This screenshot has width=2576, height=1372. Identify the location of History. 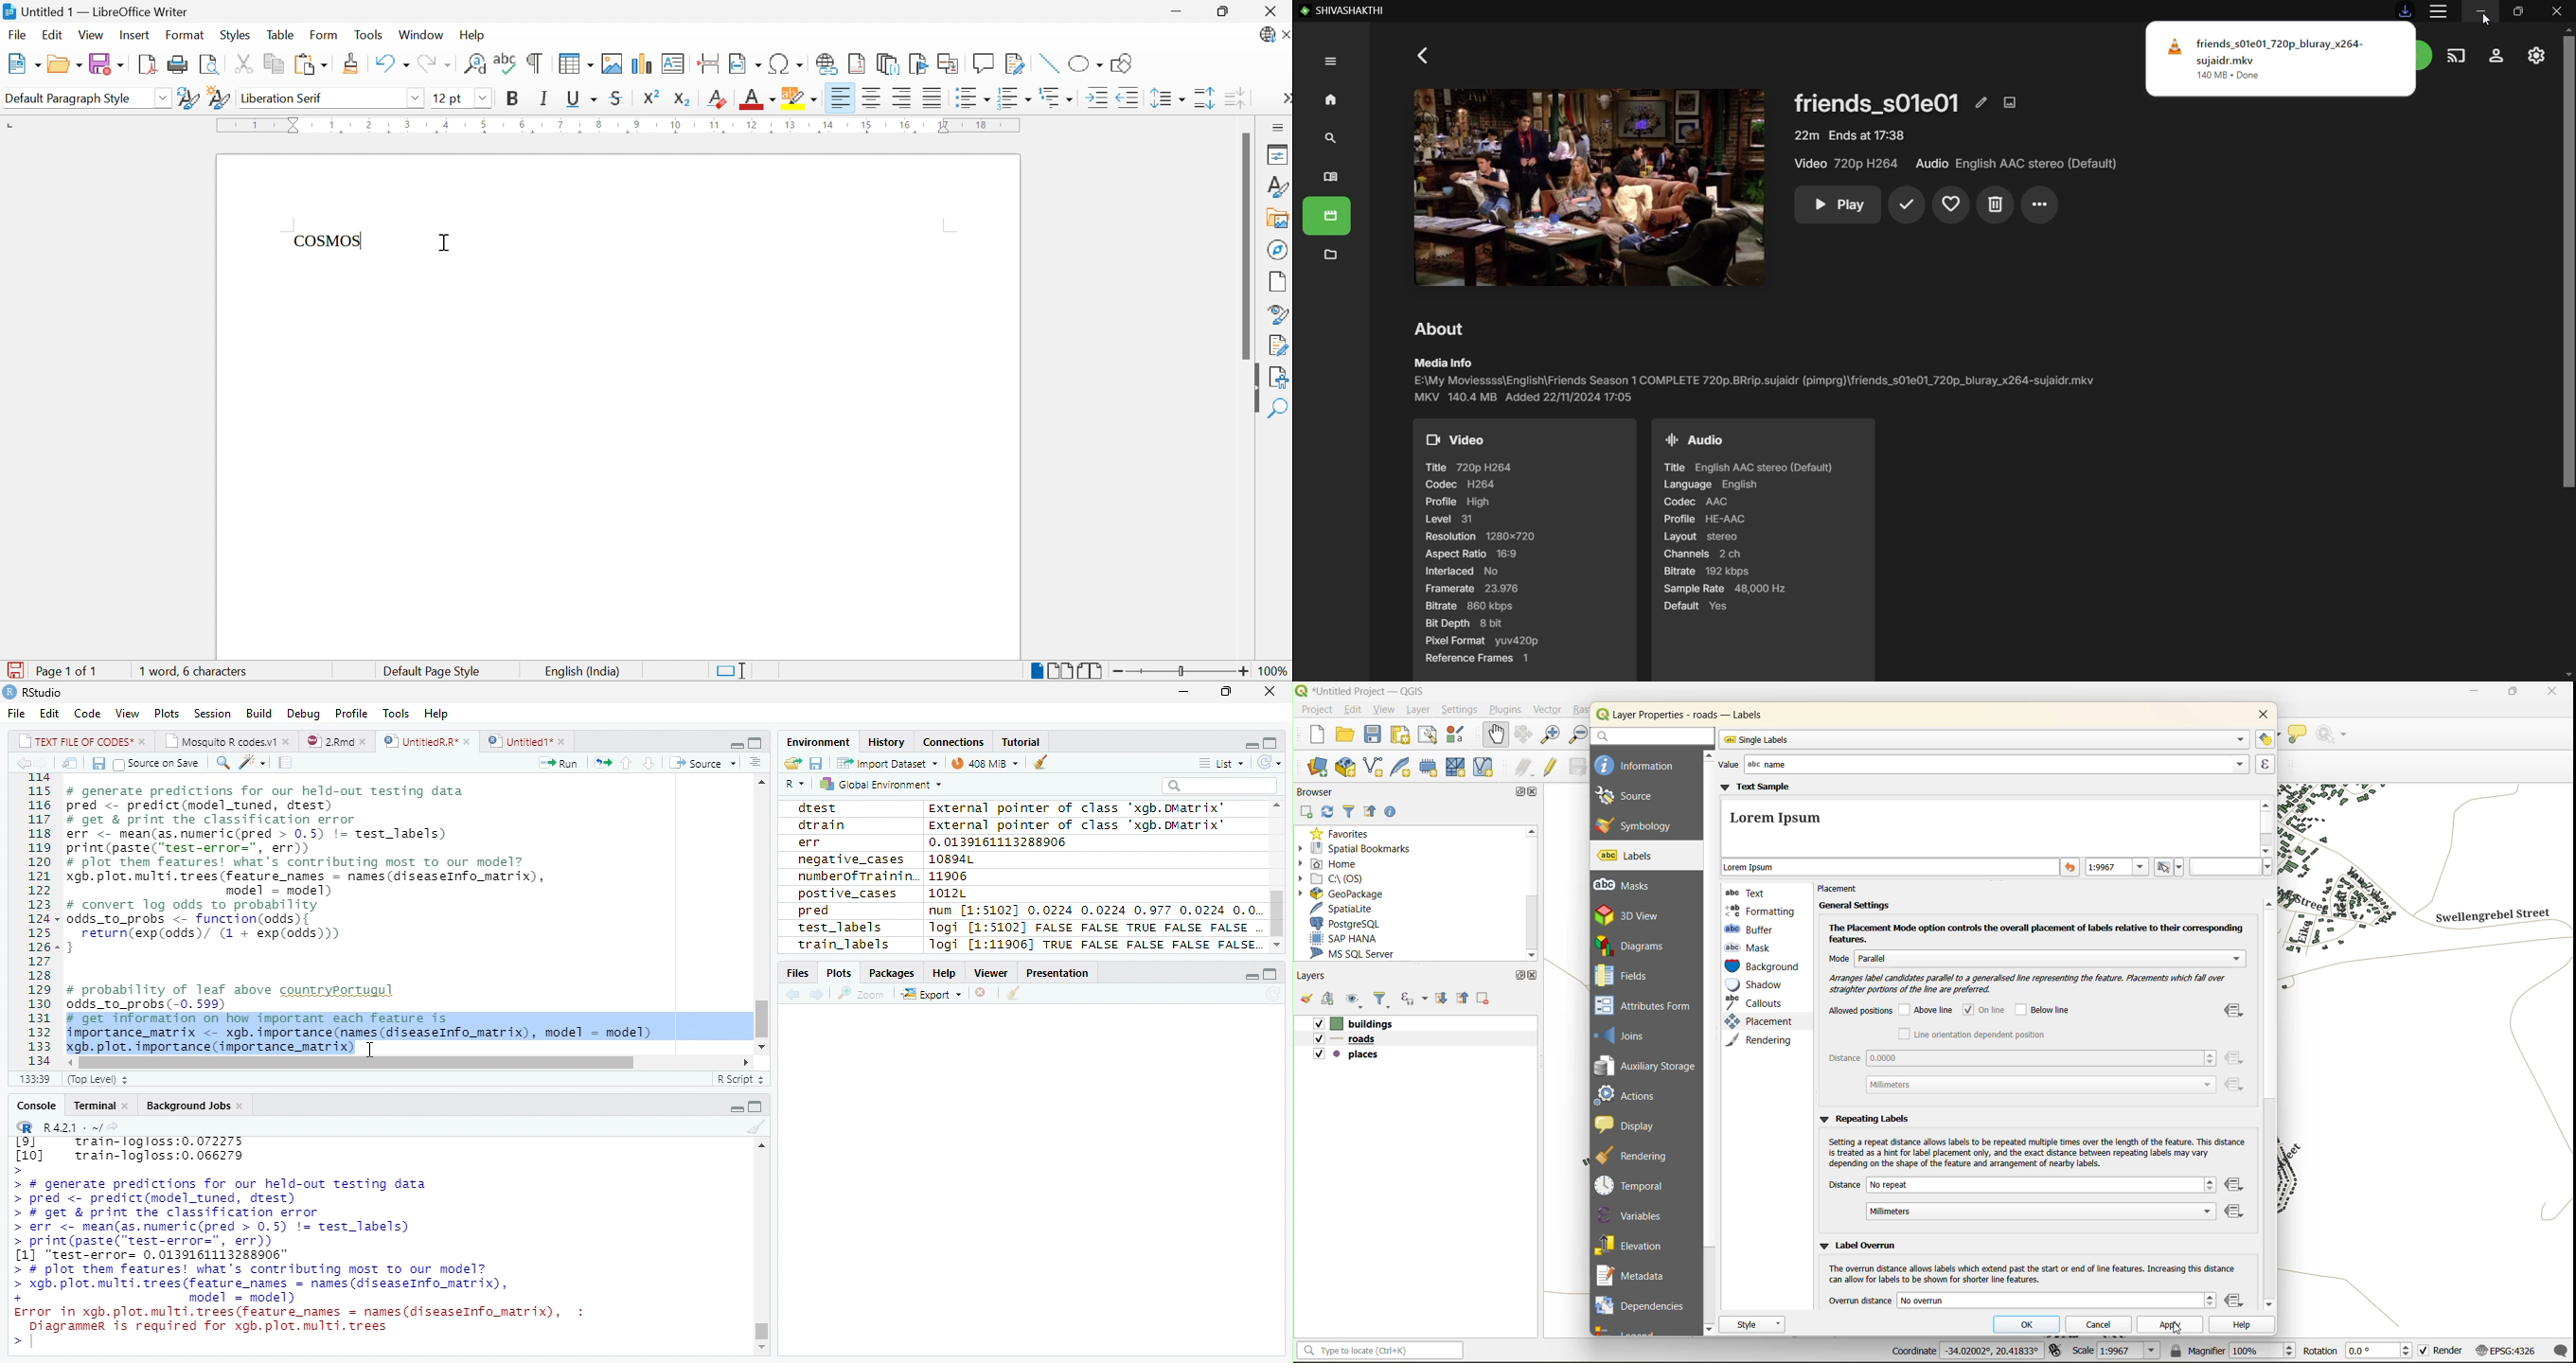
(888, 742).